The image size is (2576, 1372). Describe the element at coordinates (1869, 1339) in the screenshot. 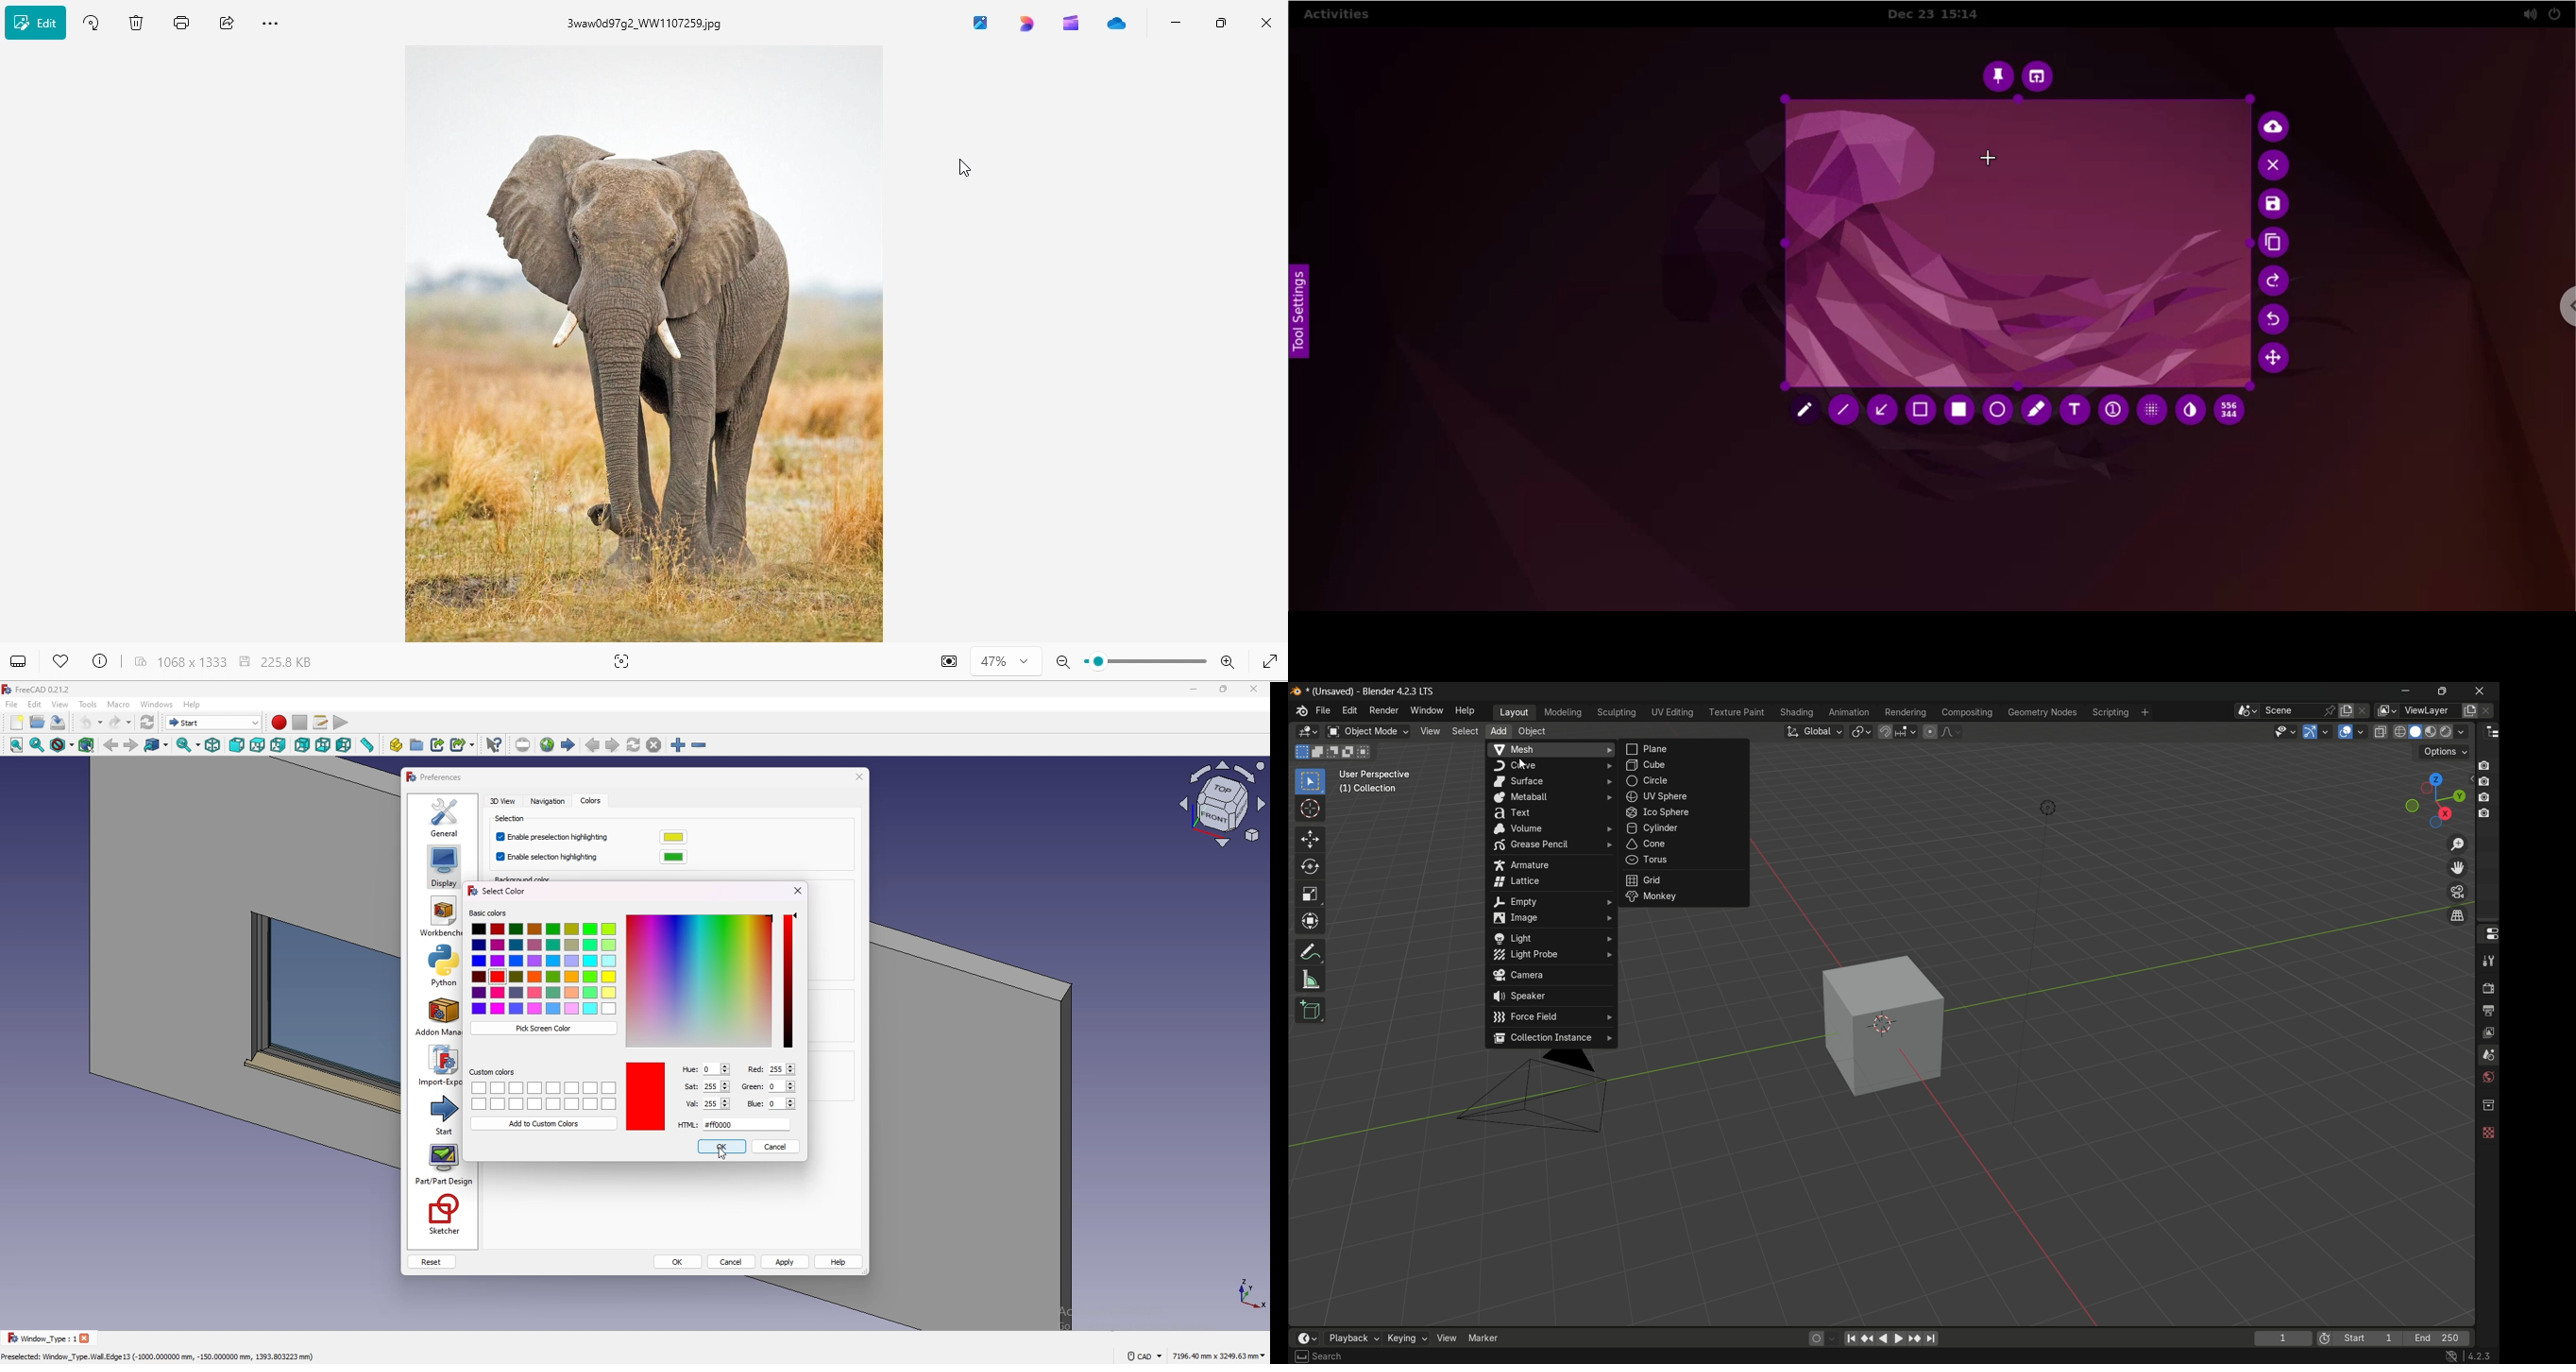

I see `reset` at that location.